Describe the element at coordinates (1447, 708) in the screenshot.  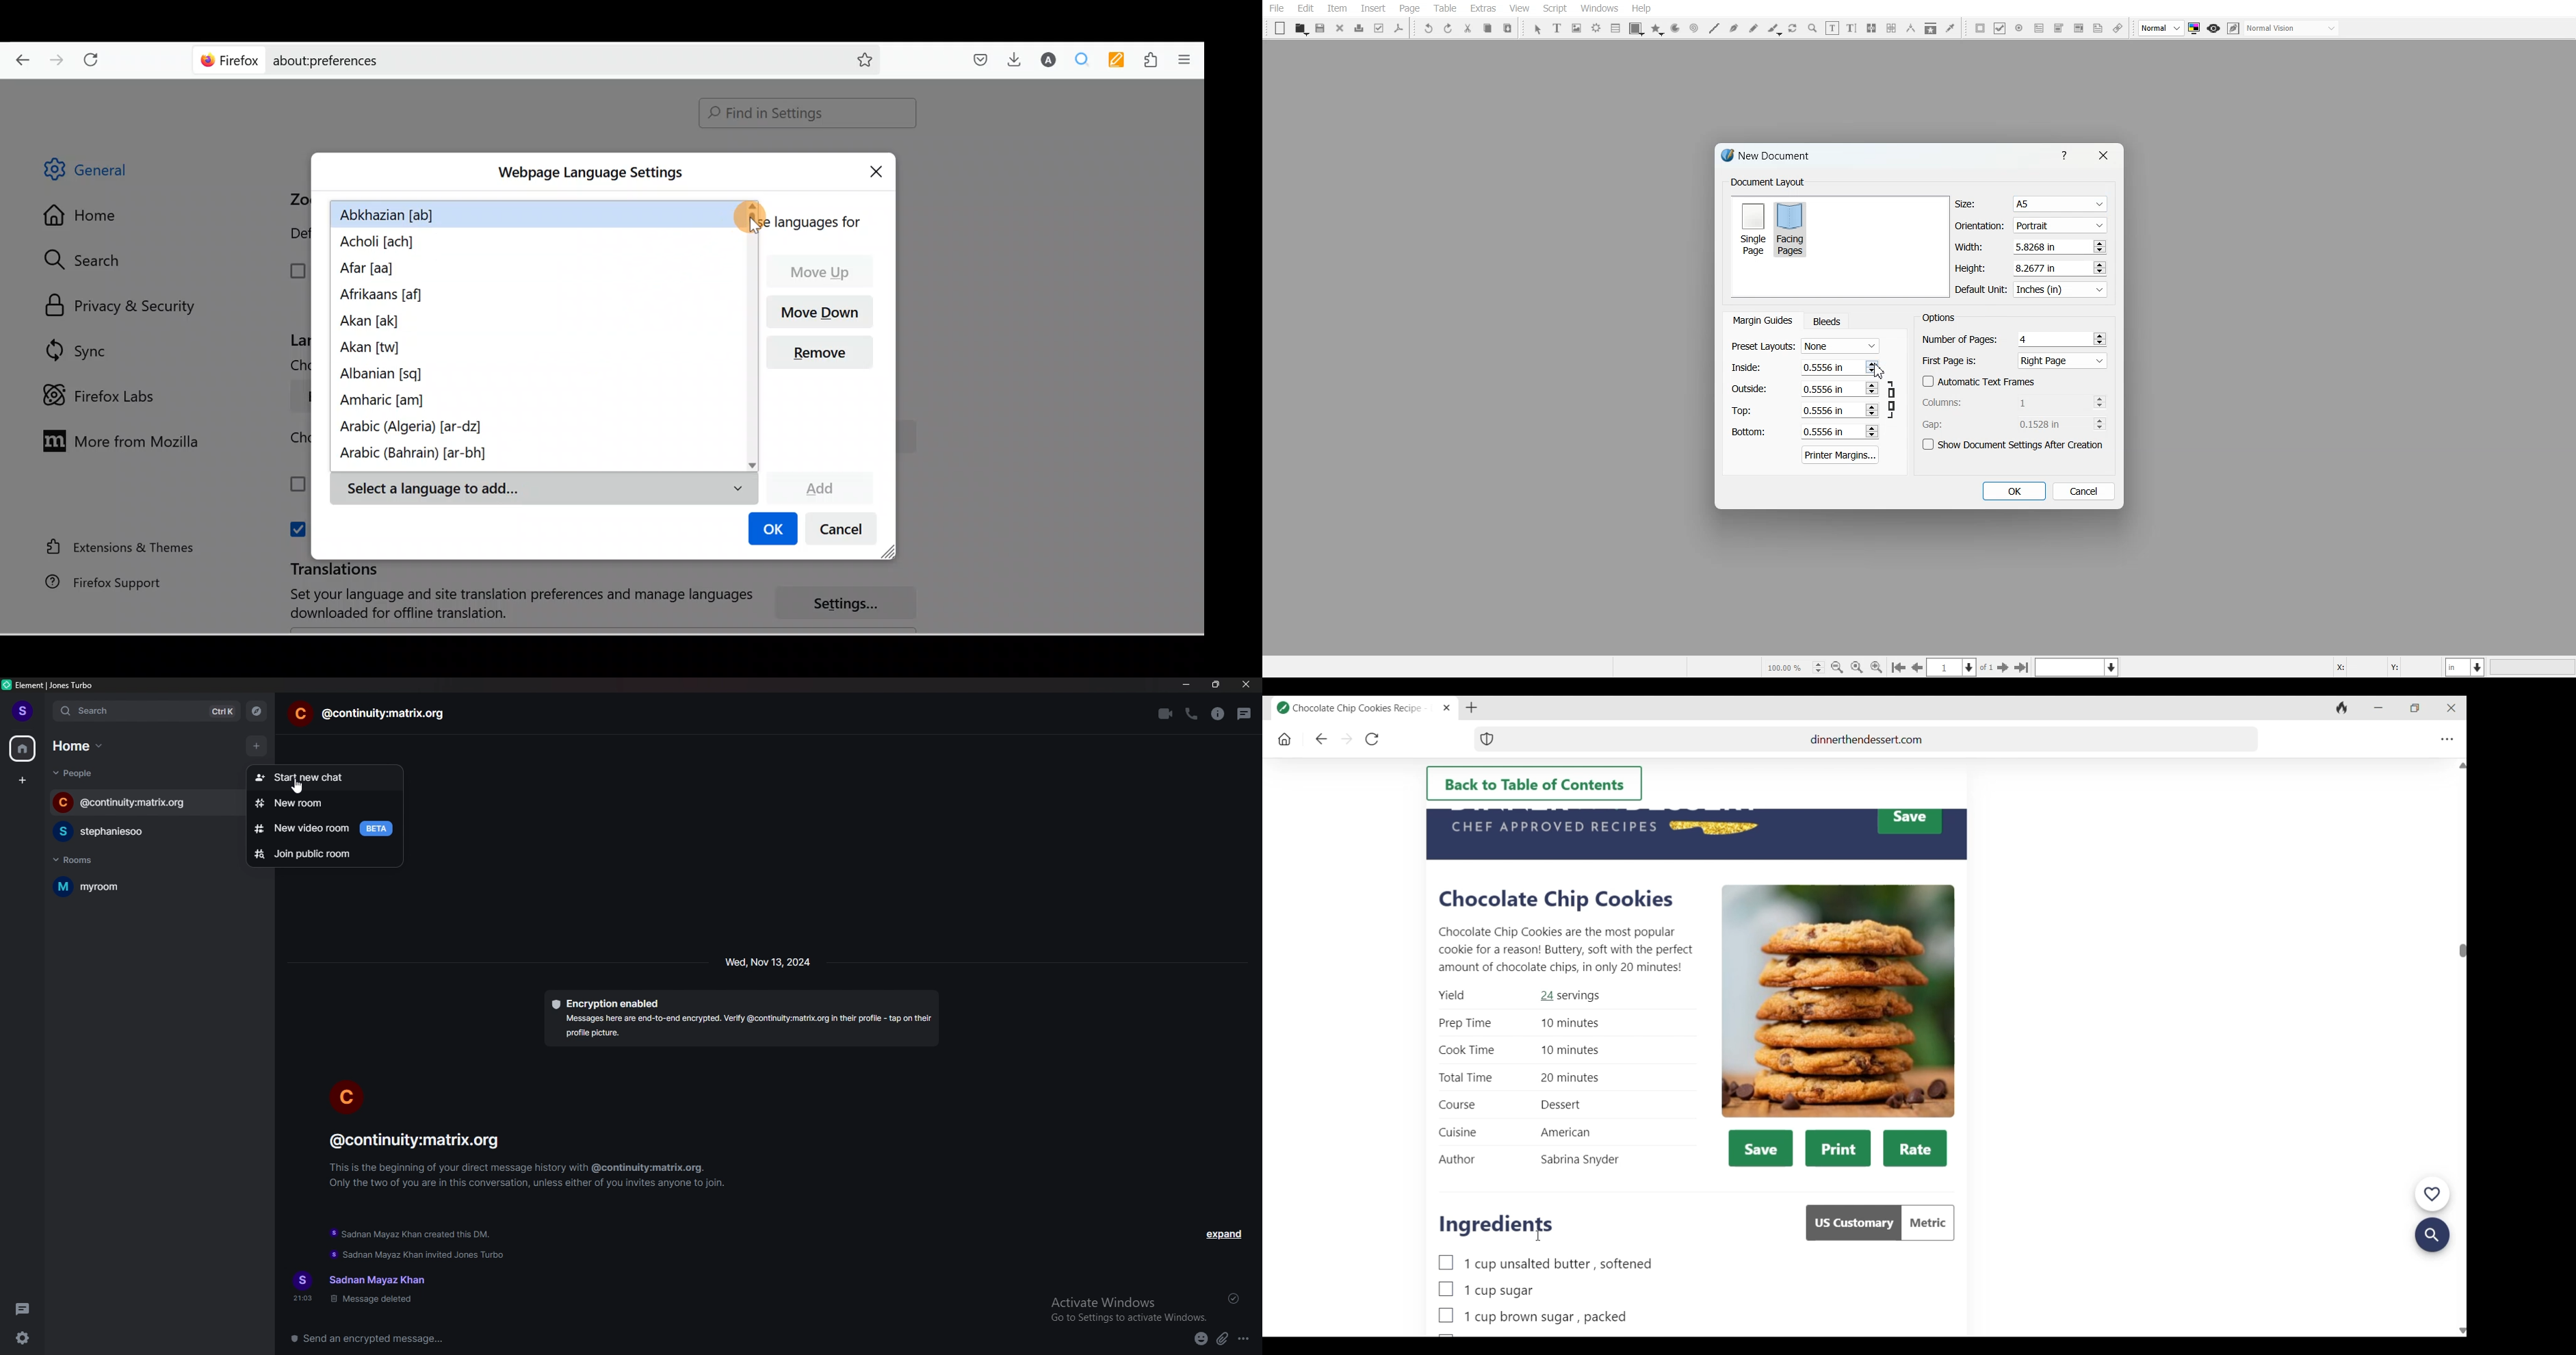
I see `Close tab` at that location.